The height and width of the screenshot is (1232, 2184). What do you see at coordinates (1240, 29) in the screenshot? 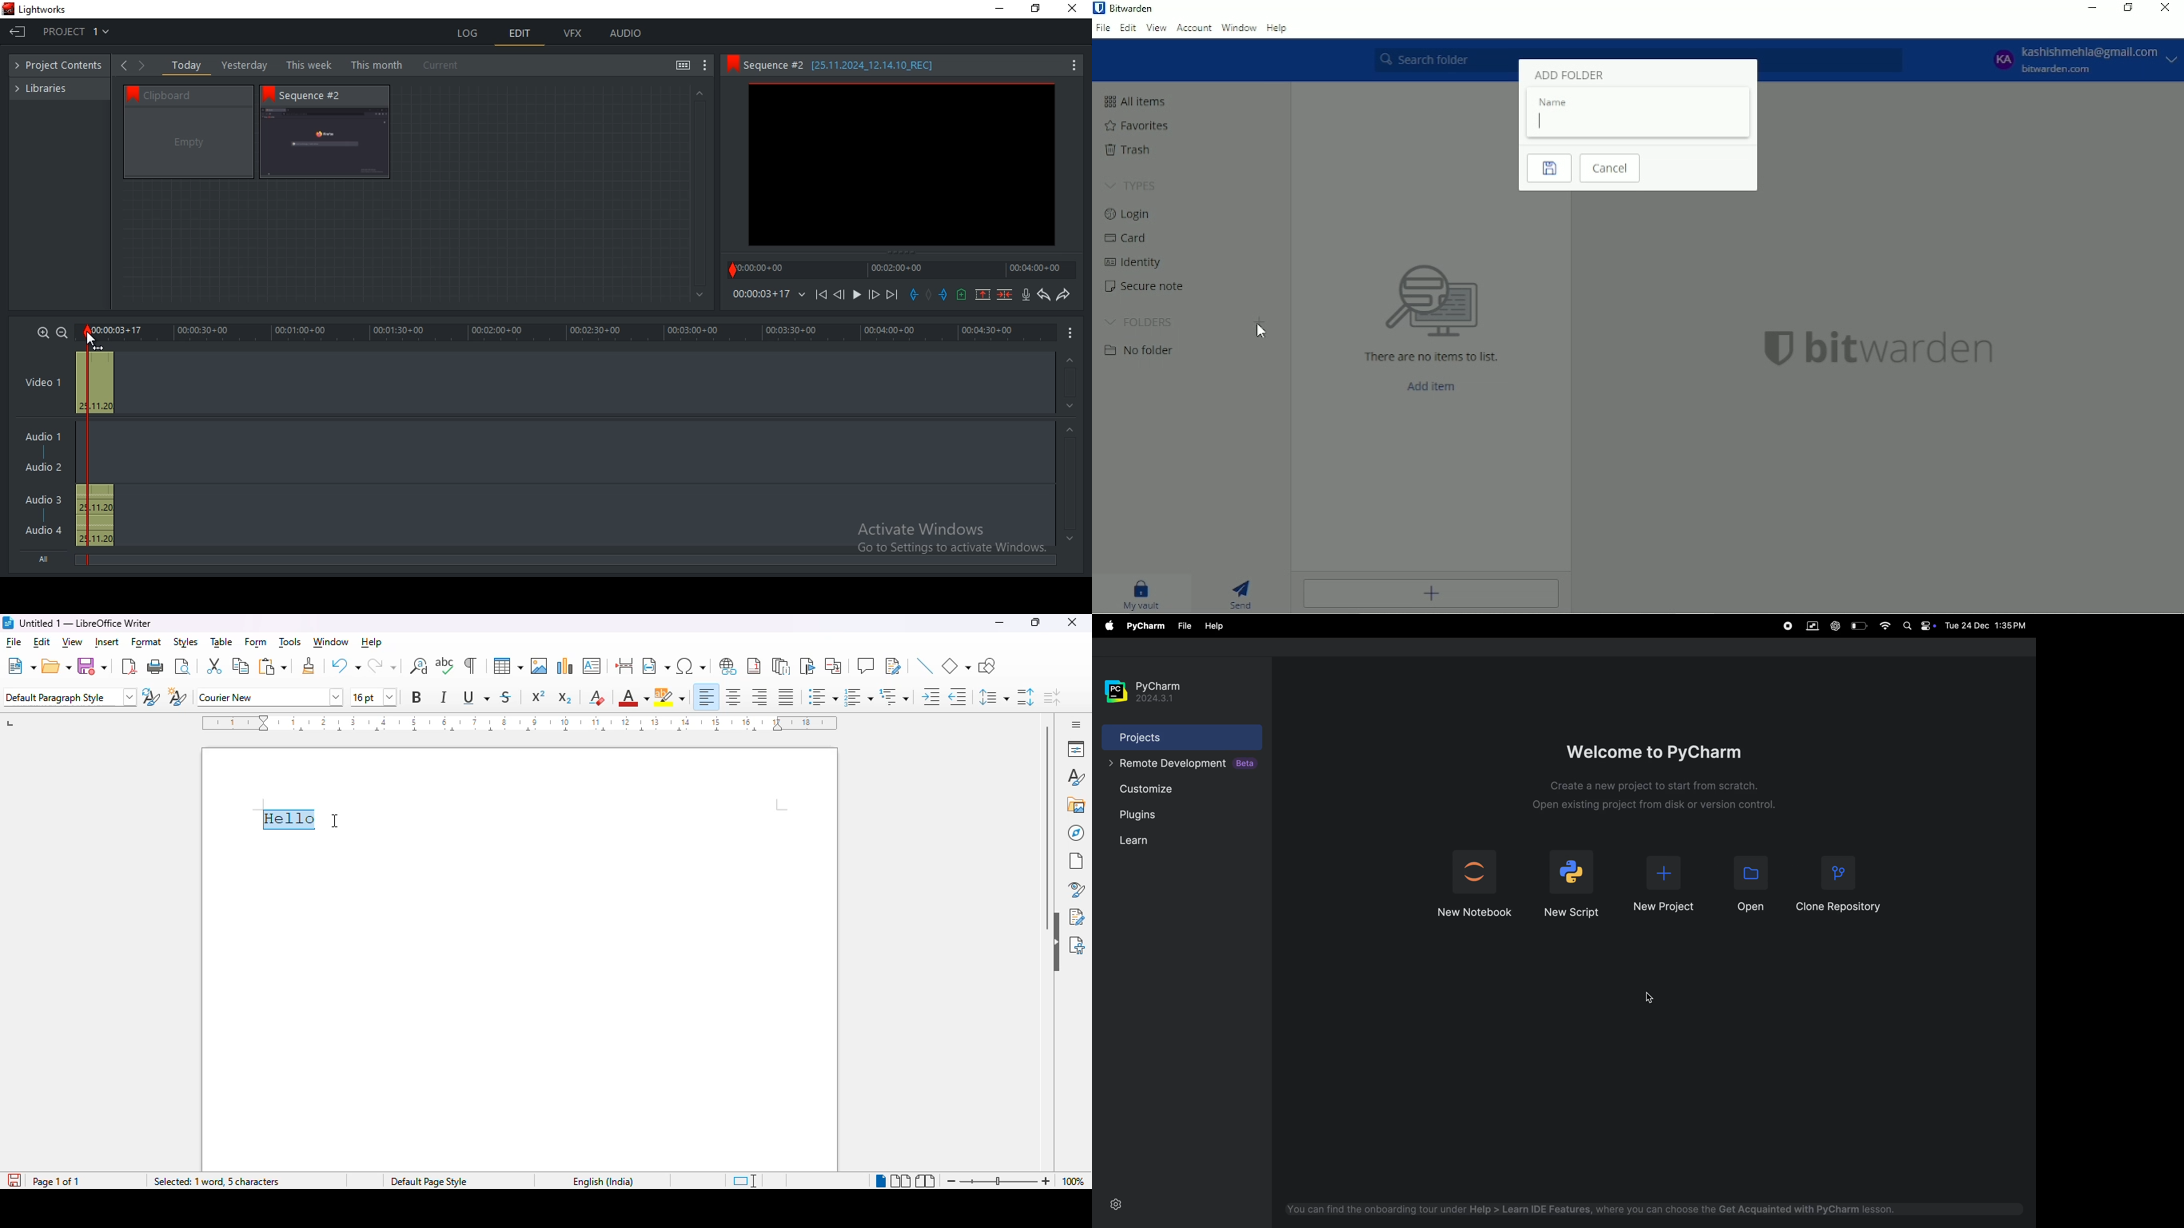
I see `Window` at bounding box center [1240, 29].